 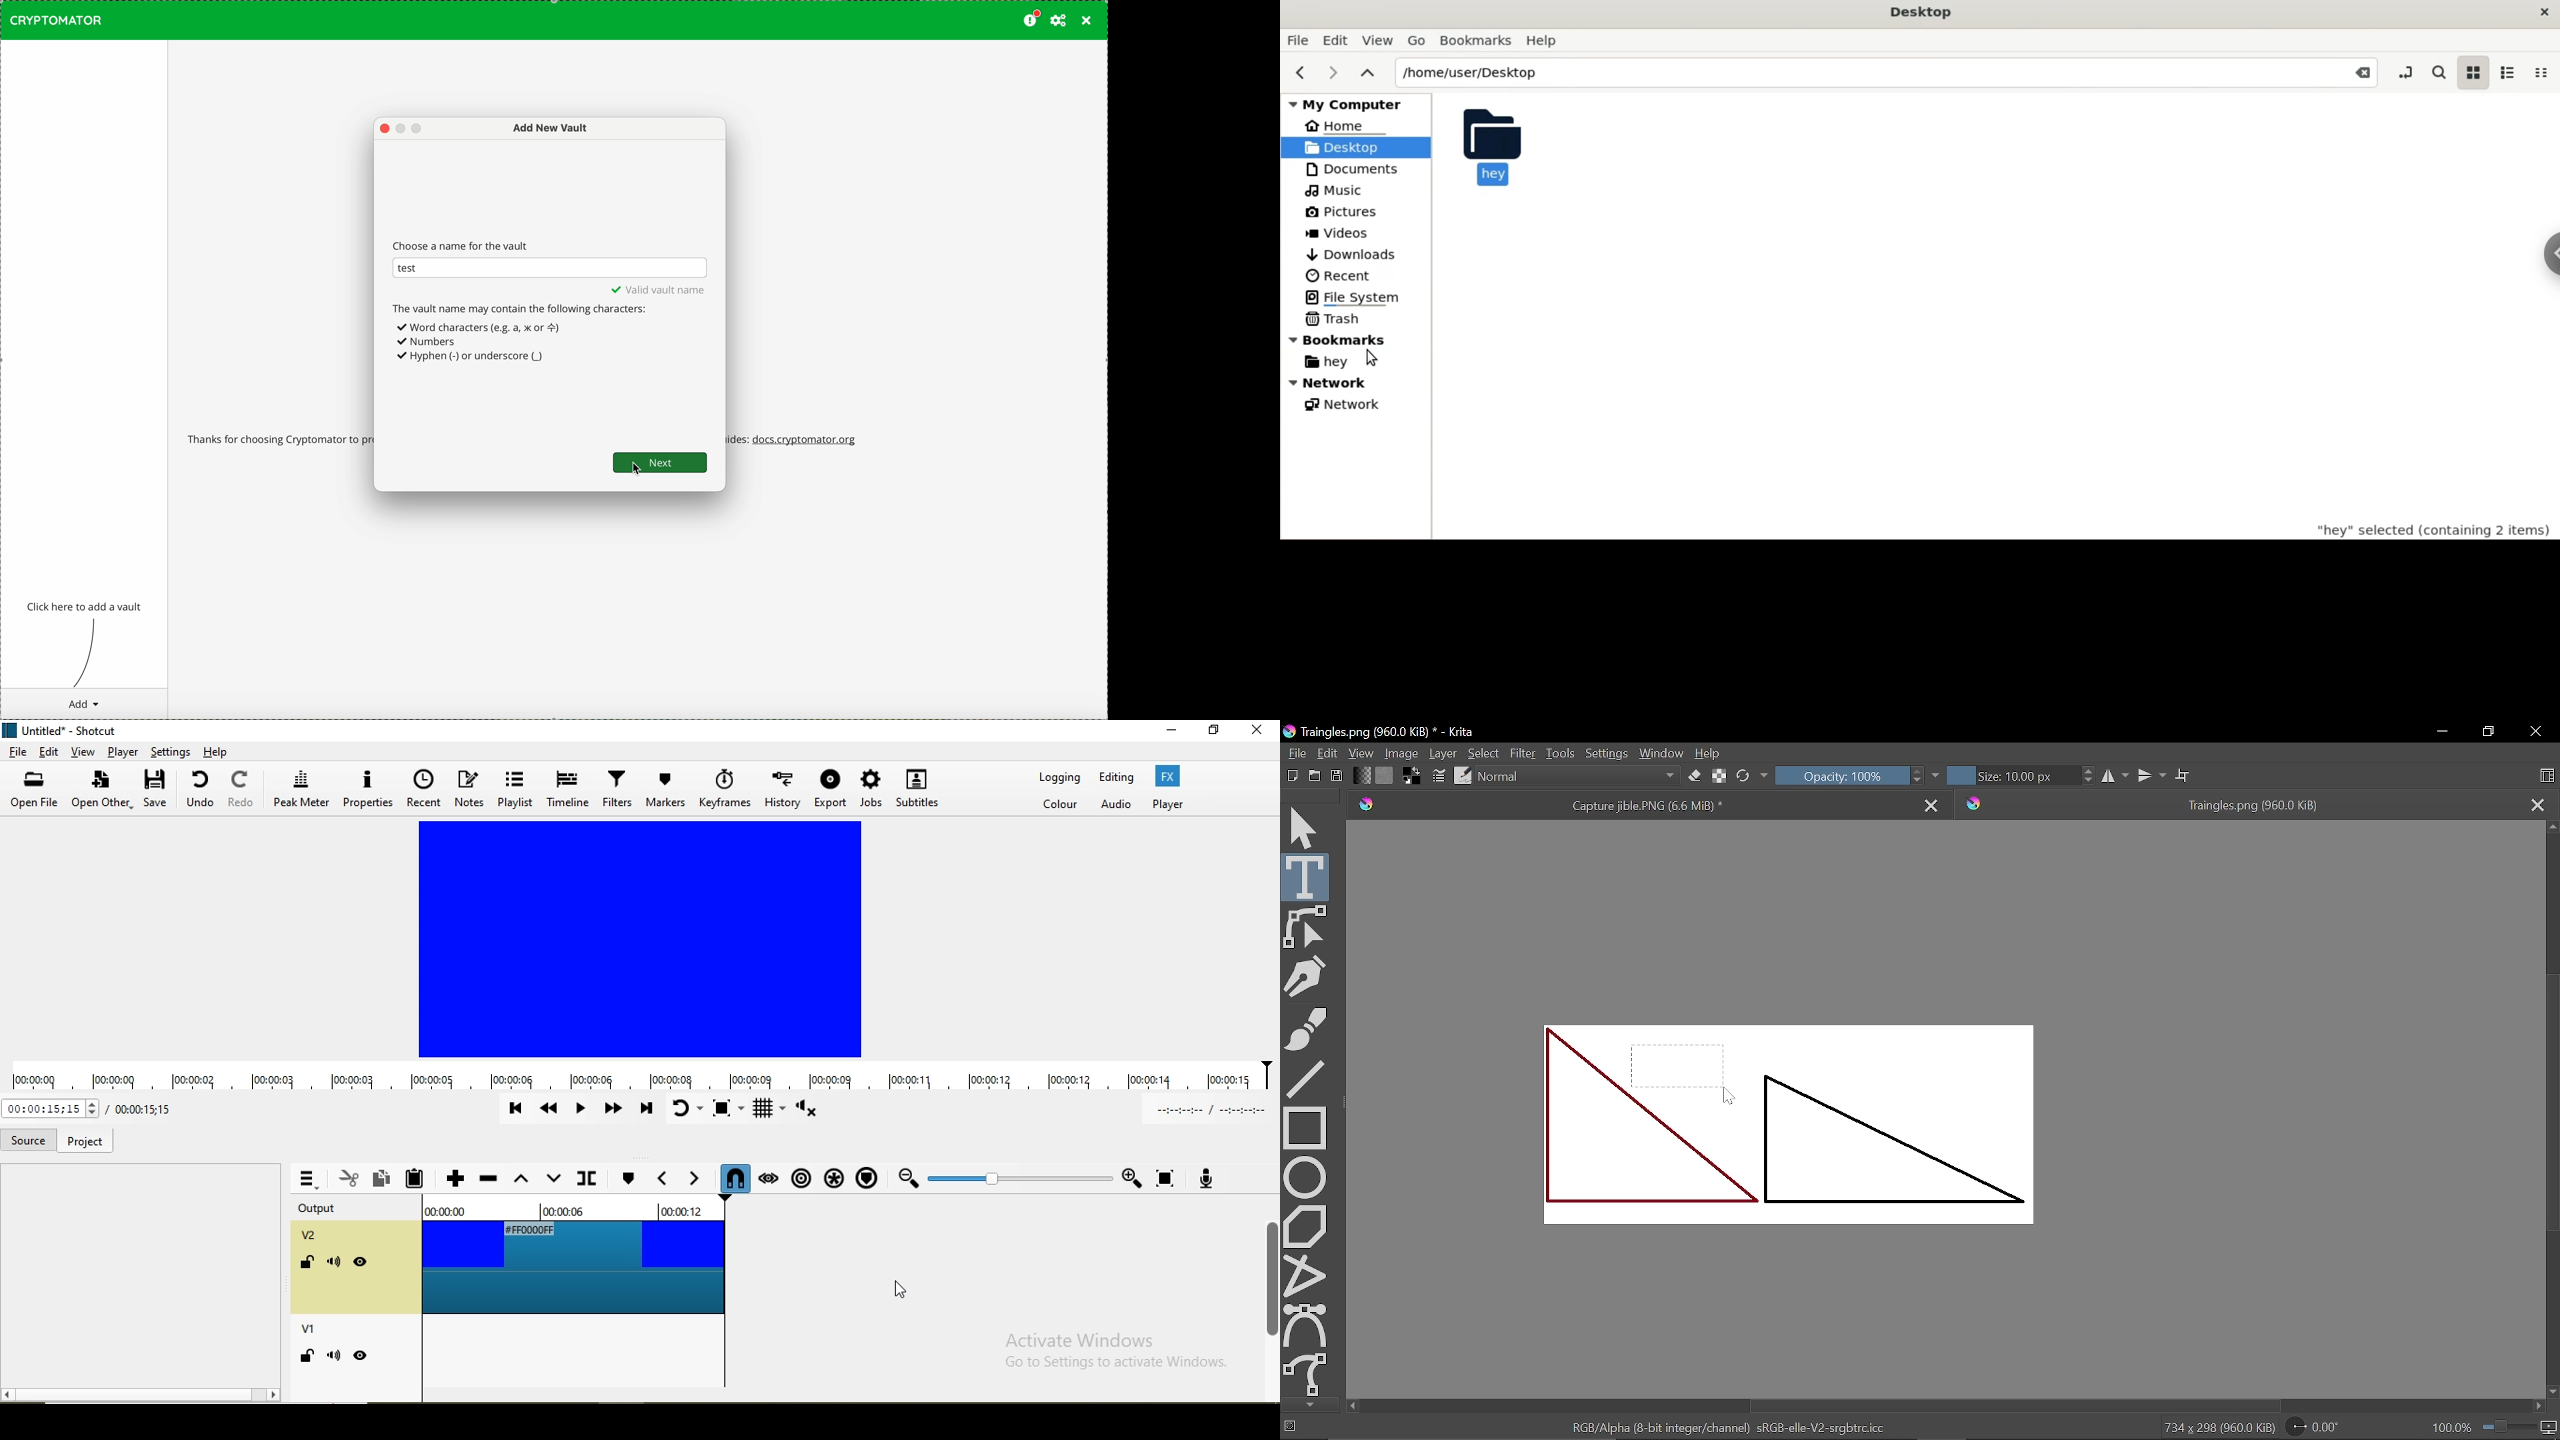 What do you see at coordinates (1692, 777) in the screenshot?
I see `Eraser` at bounding box center [1692, 777].